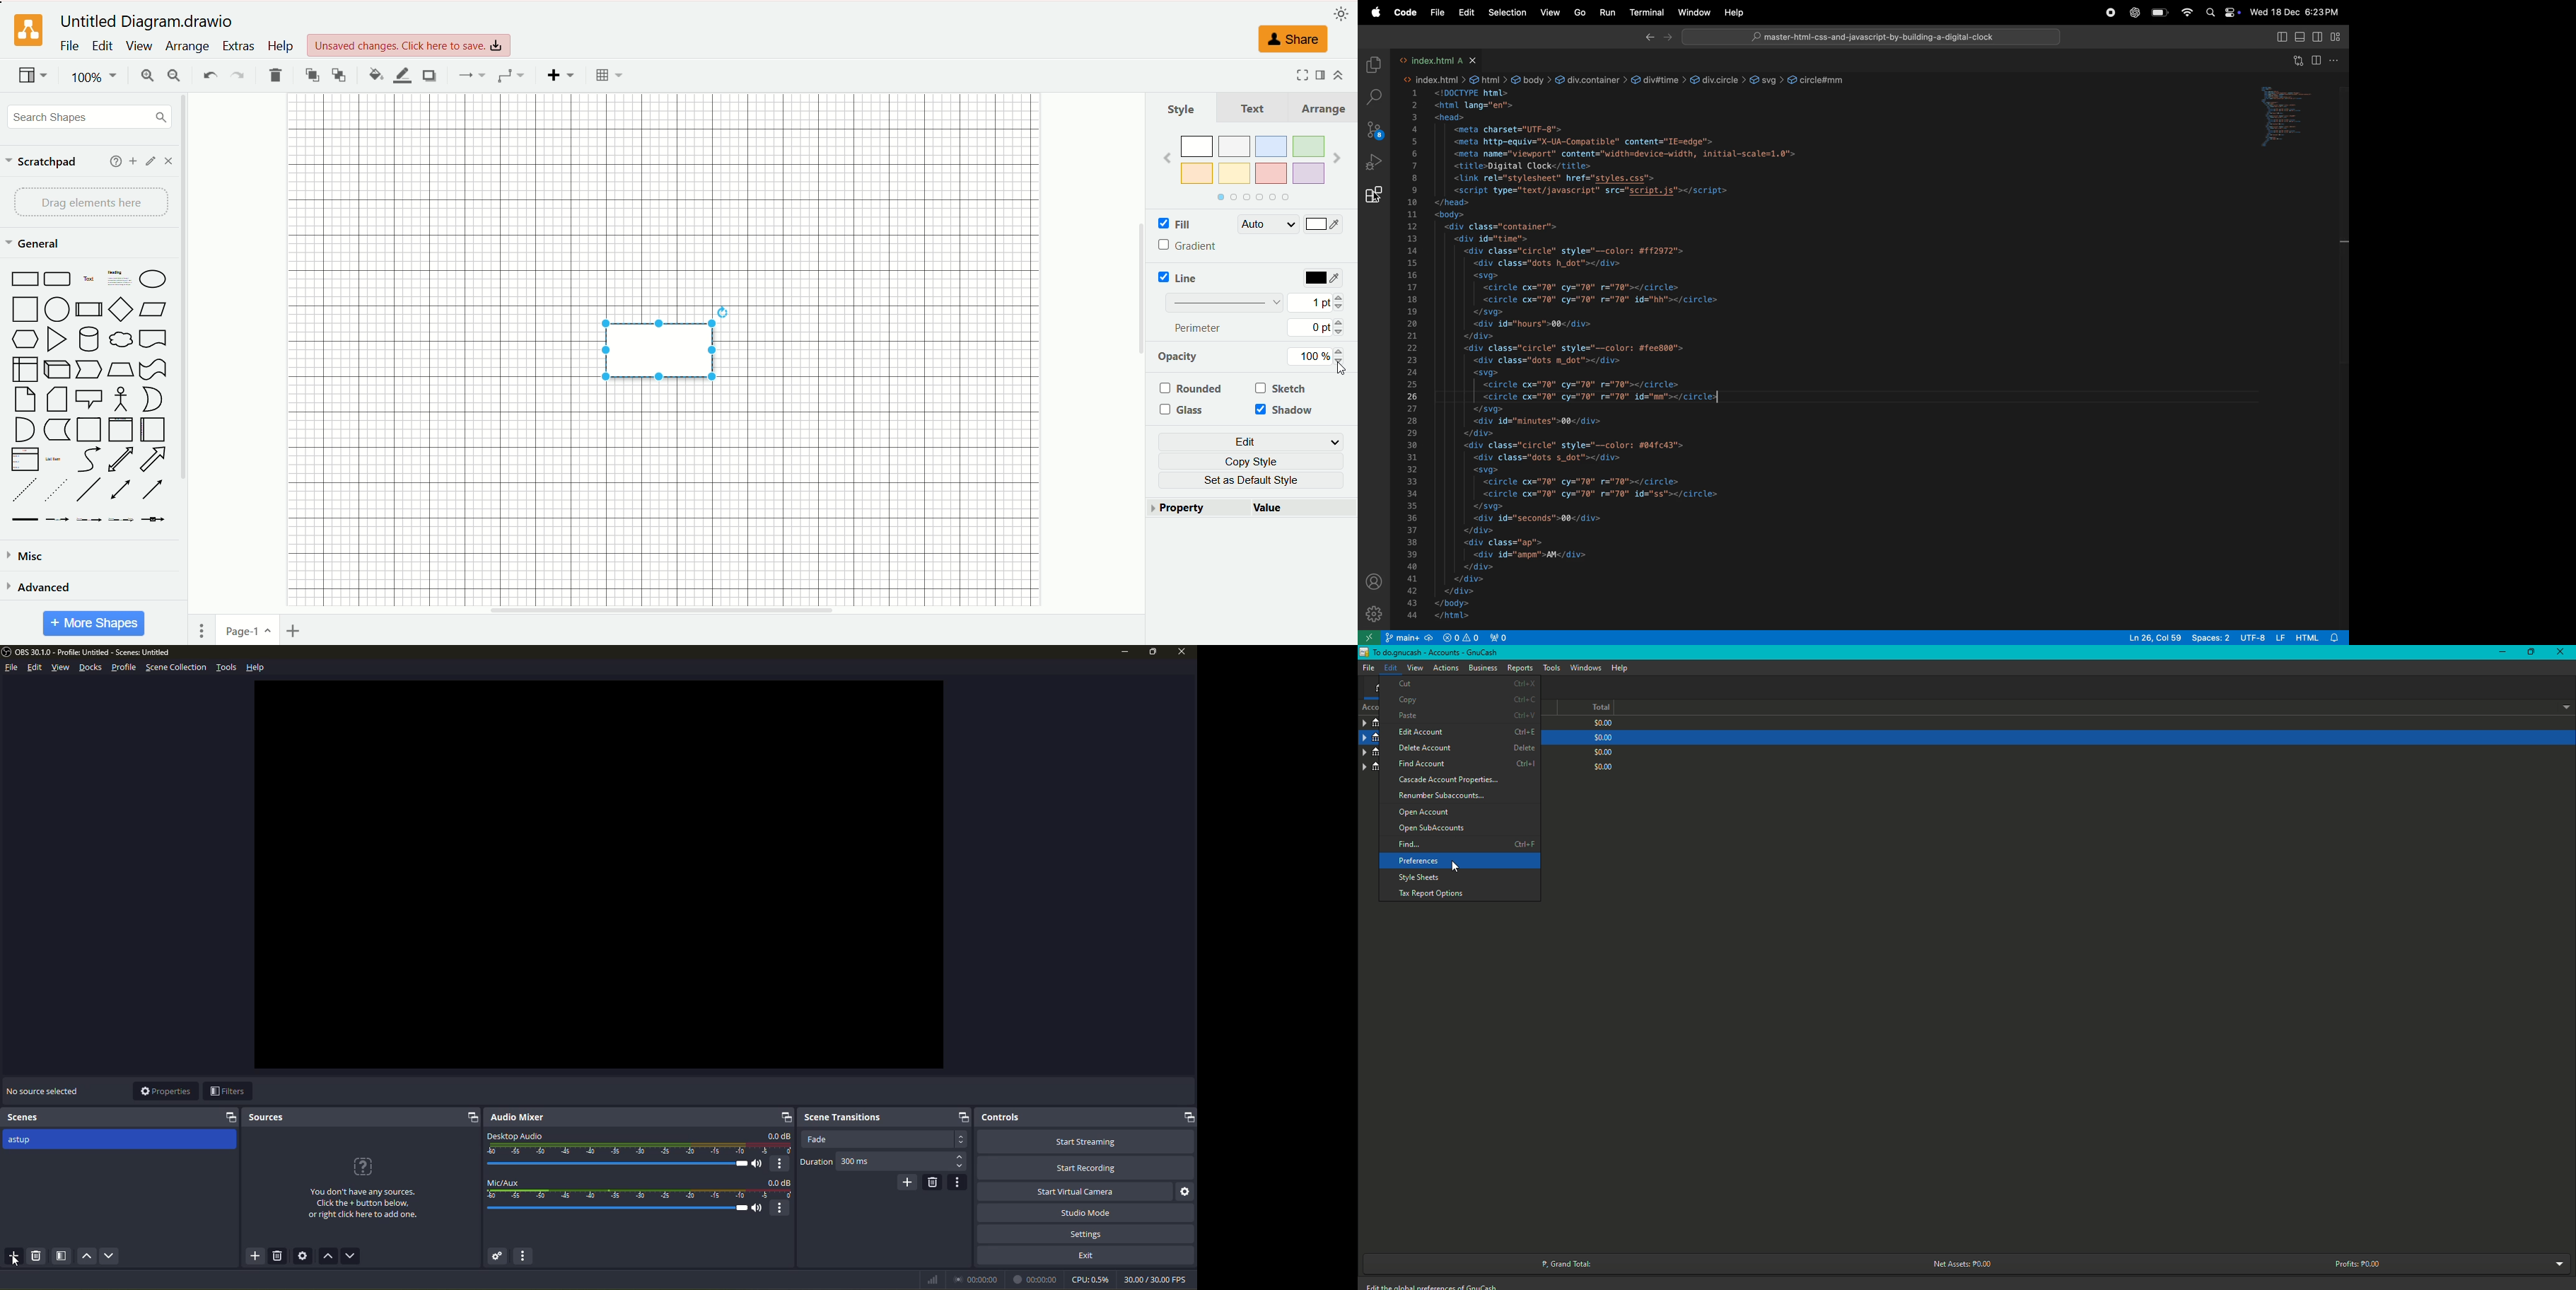  Describe the element at coordinates (116, 161) in the screenshot. I see `help` at that location.